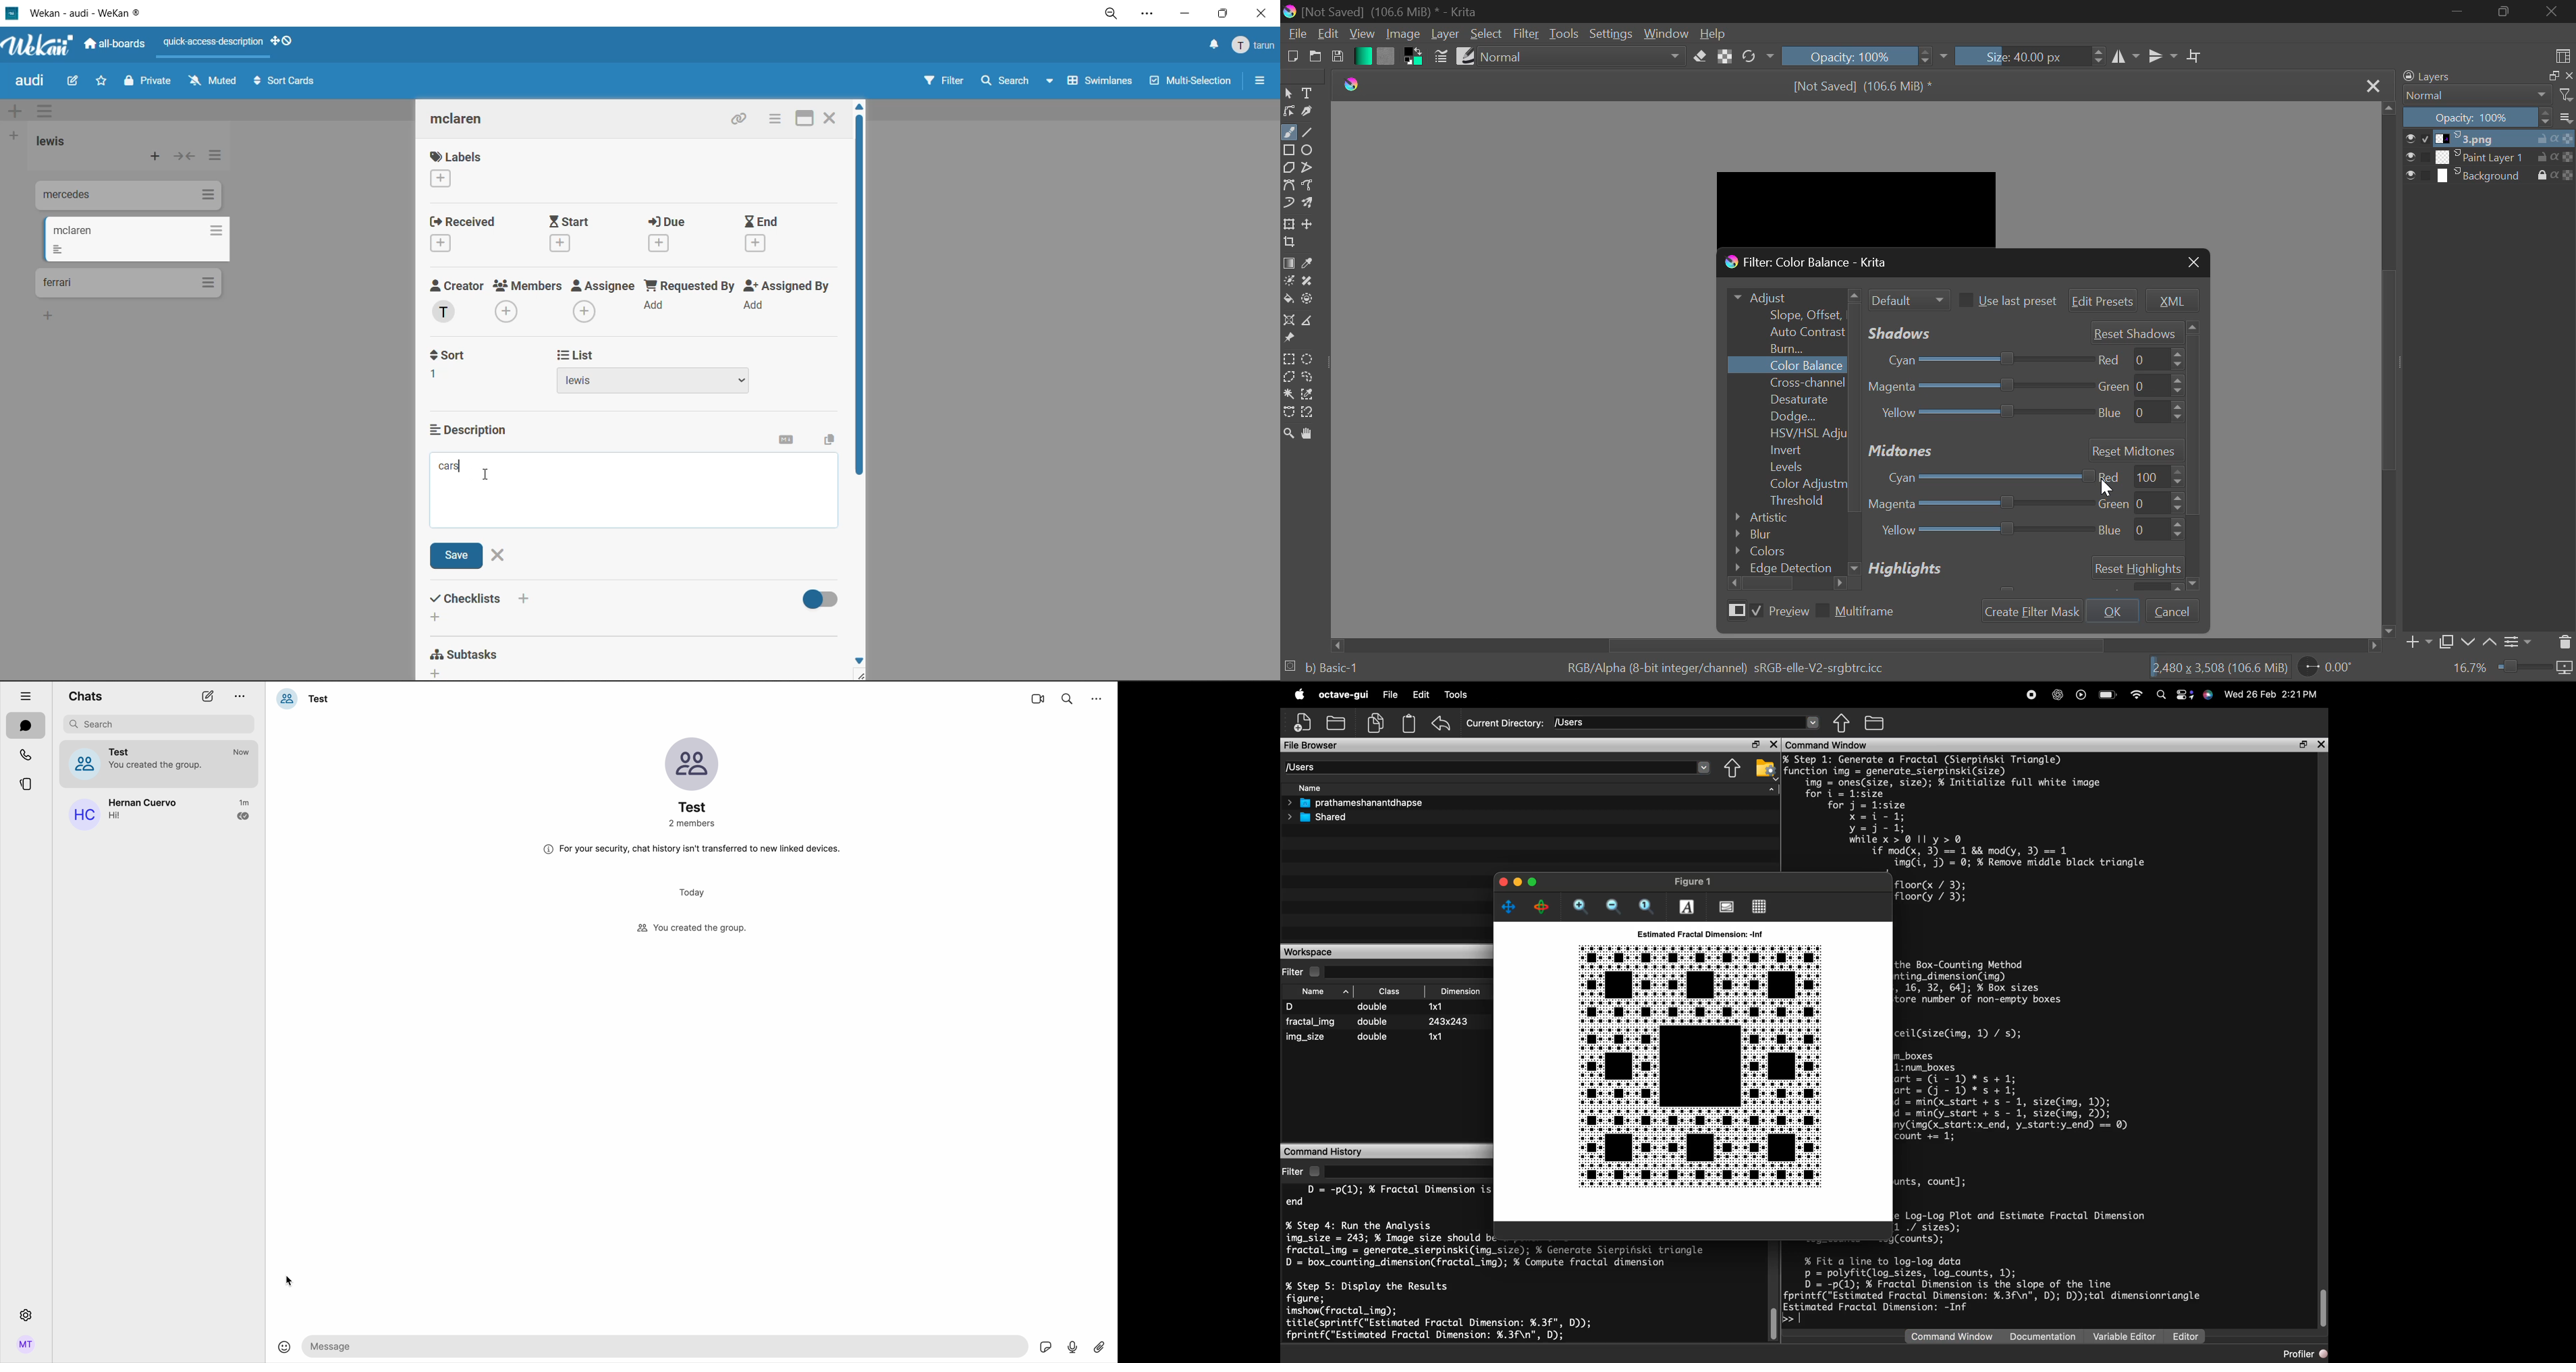 Image resolution: width=2576 pixels, height=1372 pixels. I want to click on cards, so click(126, 197).